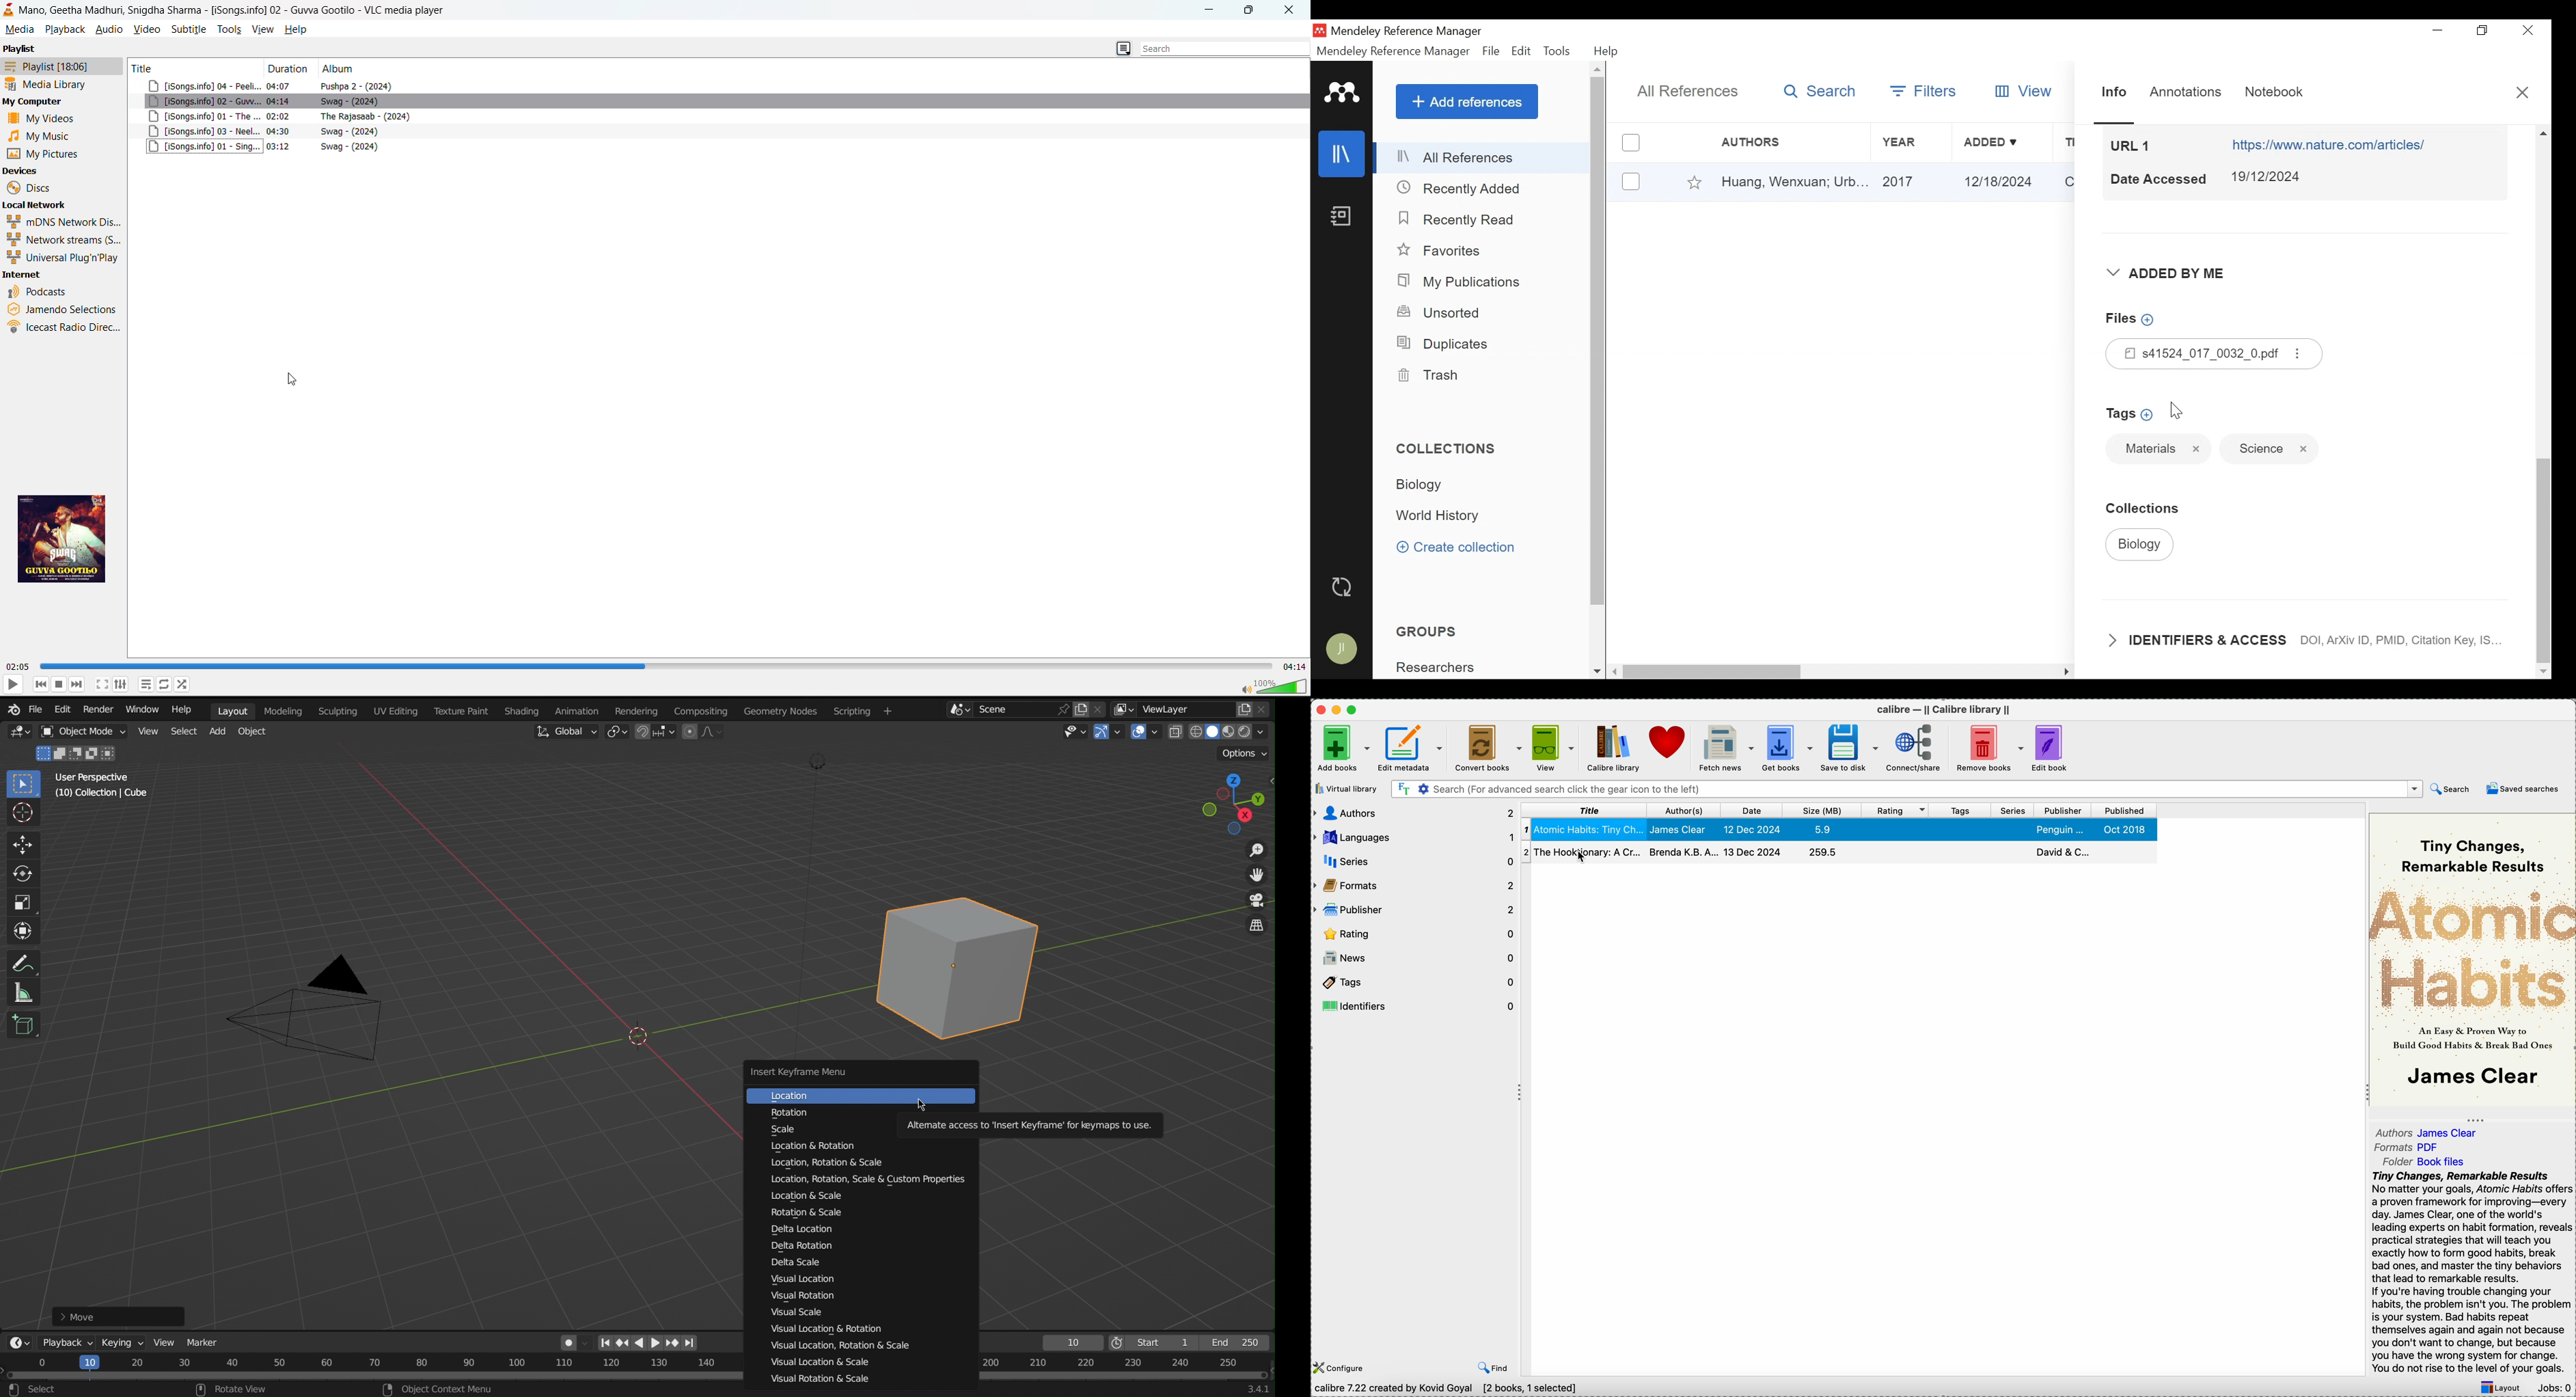  Describe the element at coordinates (1414, 910) in the screenshot. I see `publisher` at that location.